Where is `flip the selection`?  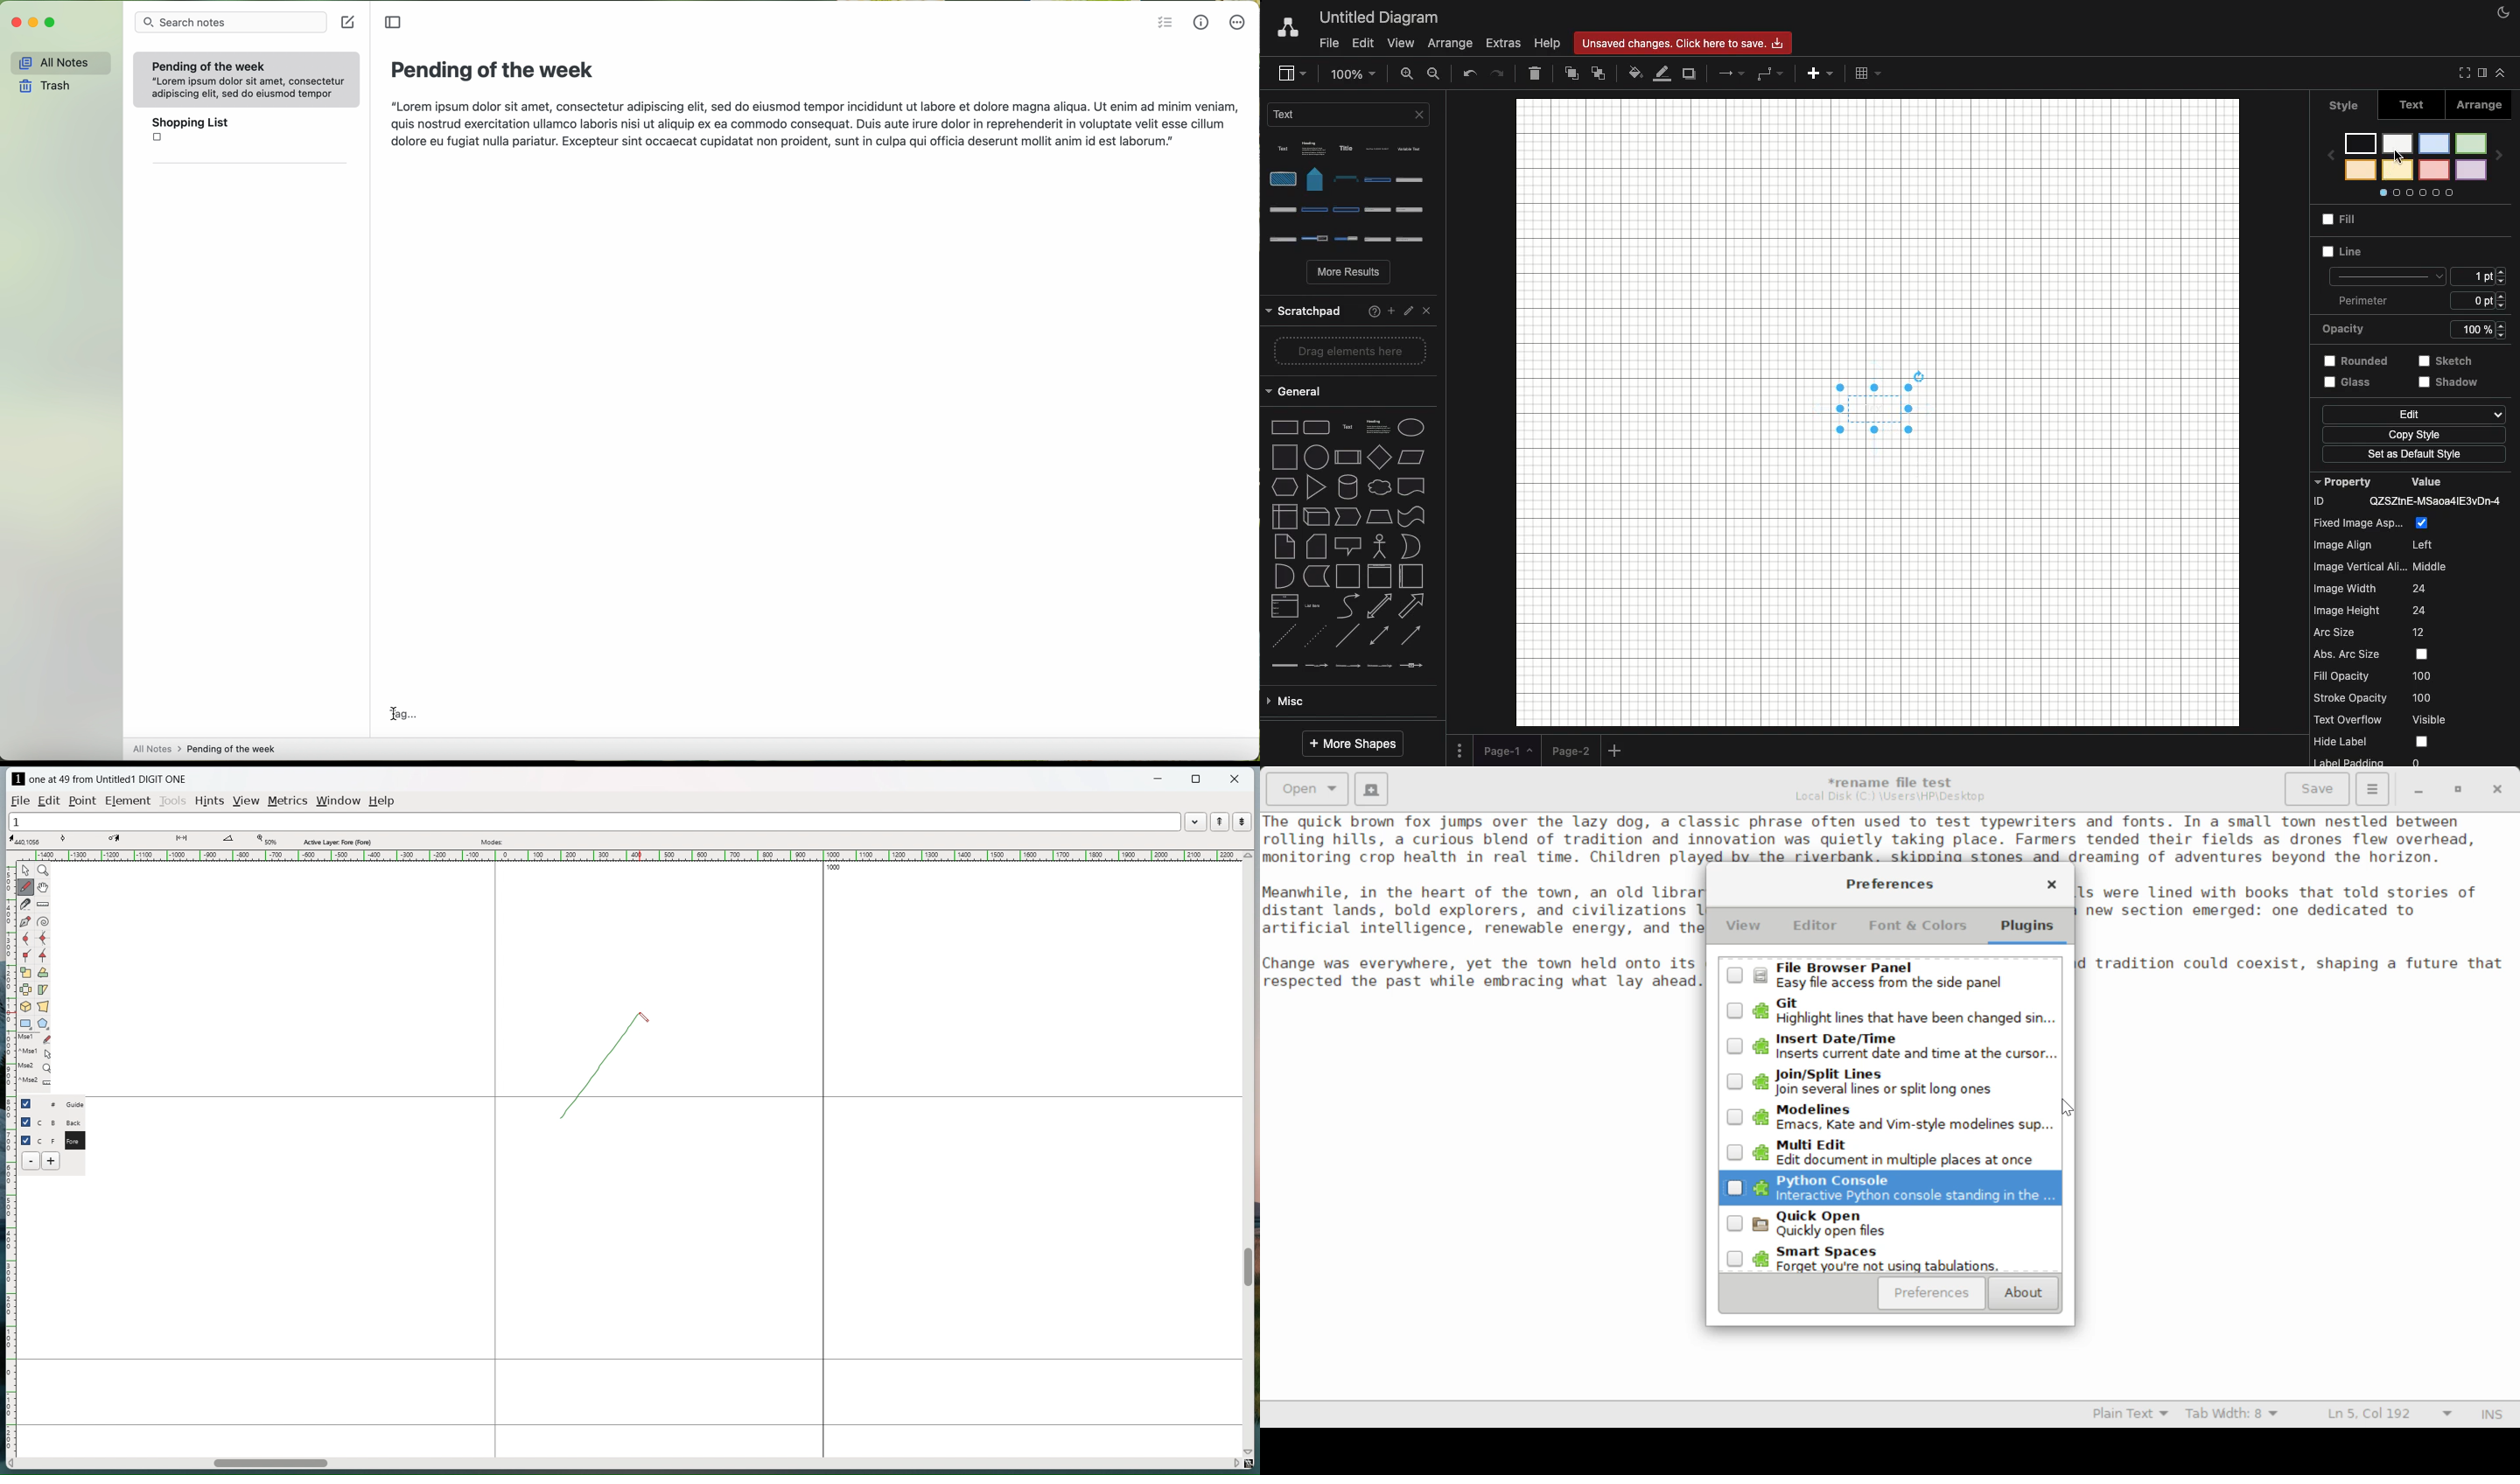 flip the selection is located at coordinates (26, 989).